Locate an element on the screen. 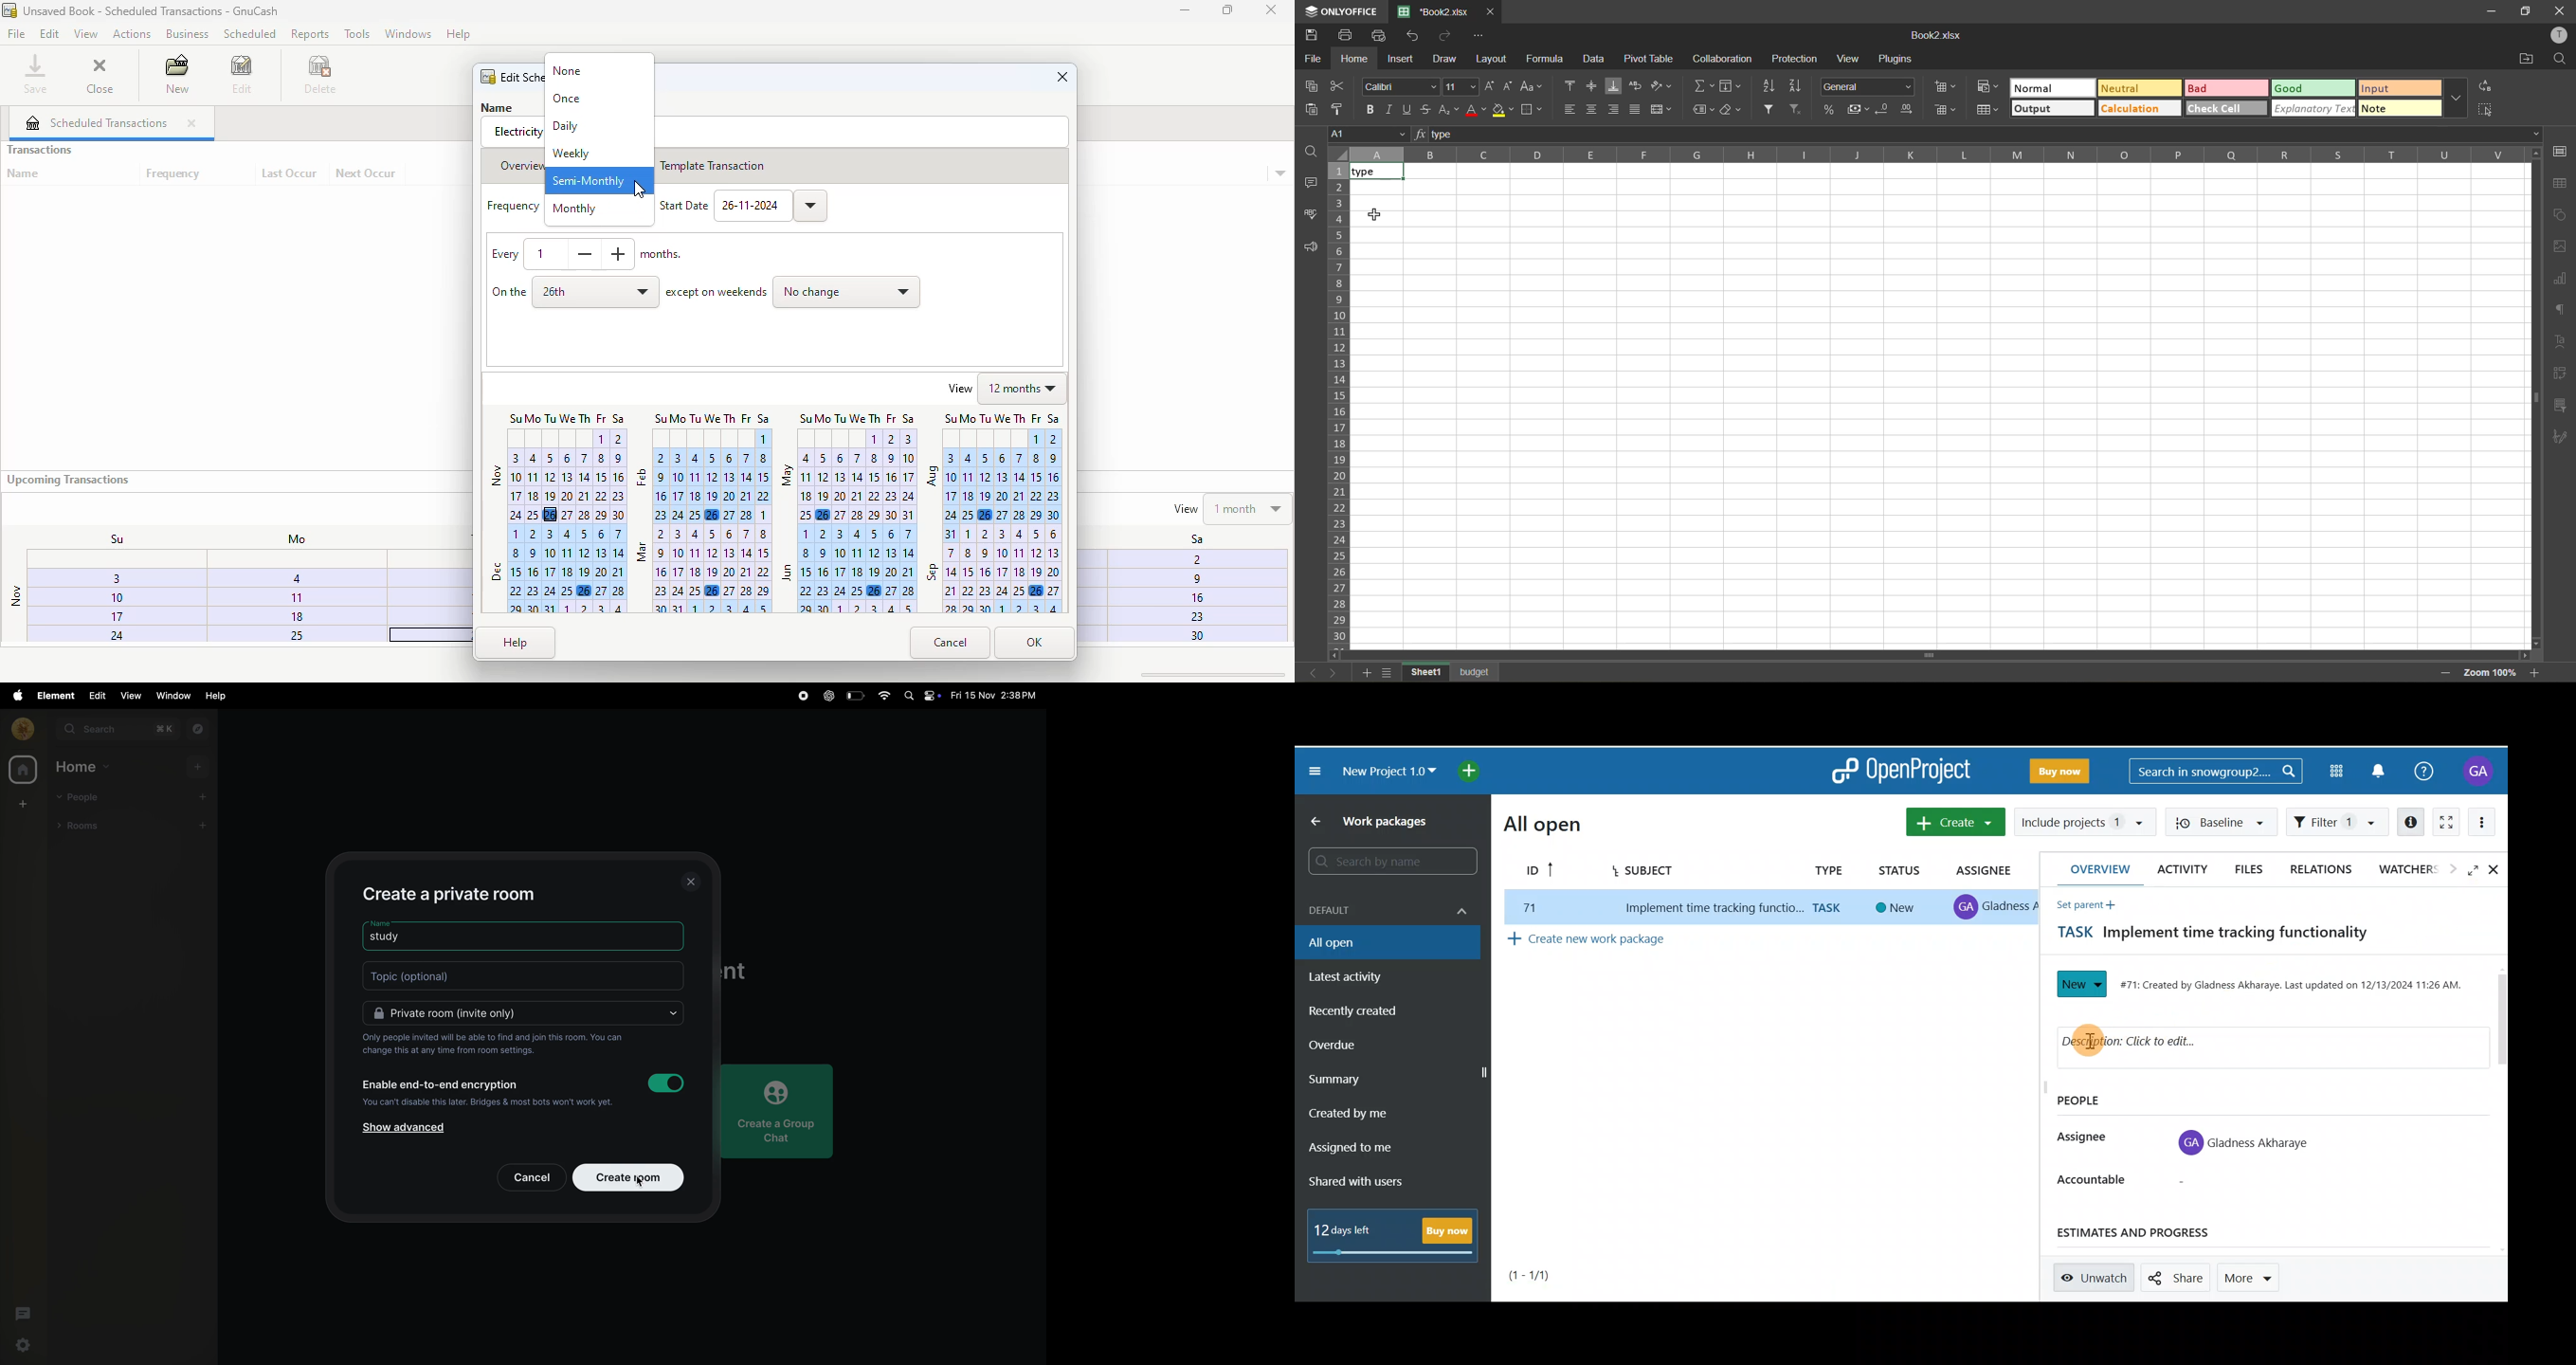  view 1 month is located at coordinates (1230, 507).